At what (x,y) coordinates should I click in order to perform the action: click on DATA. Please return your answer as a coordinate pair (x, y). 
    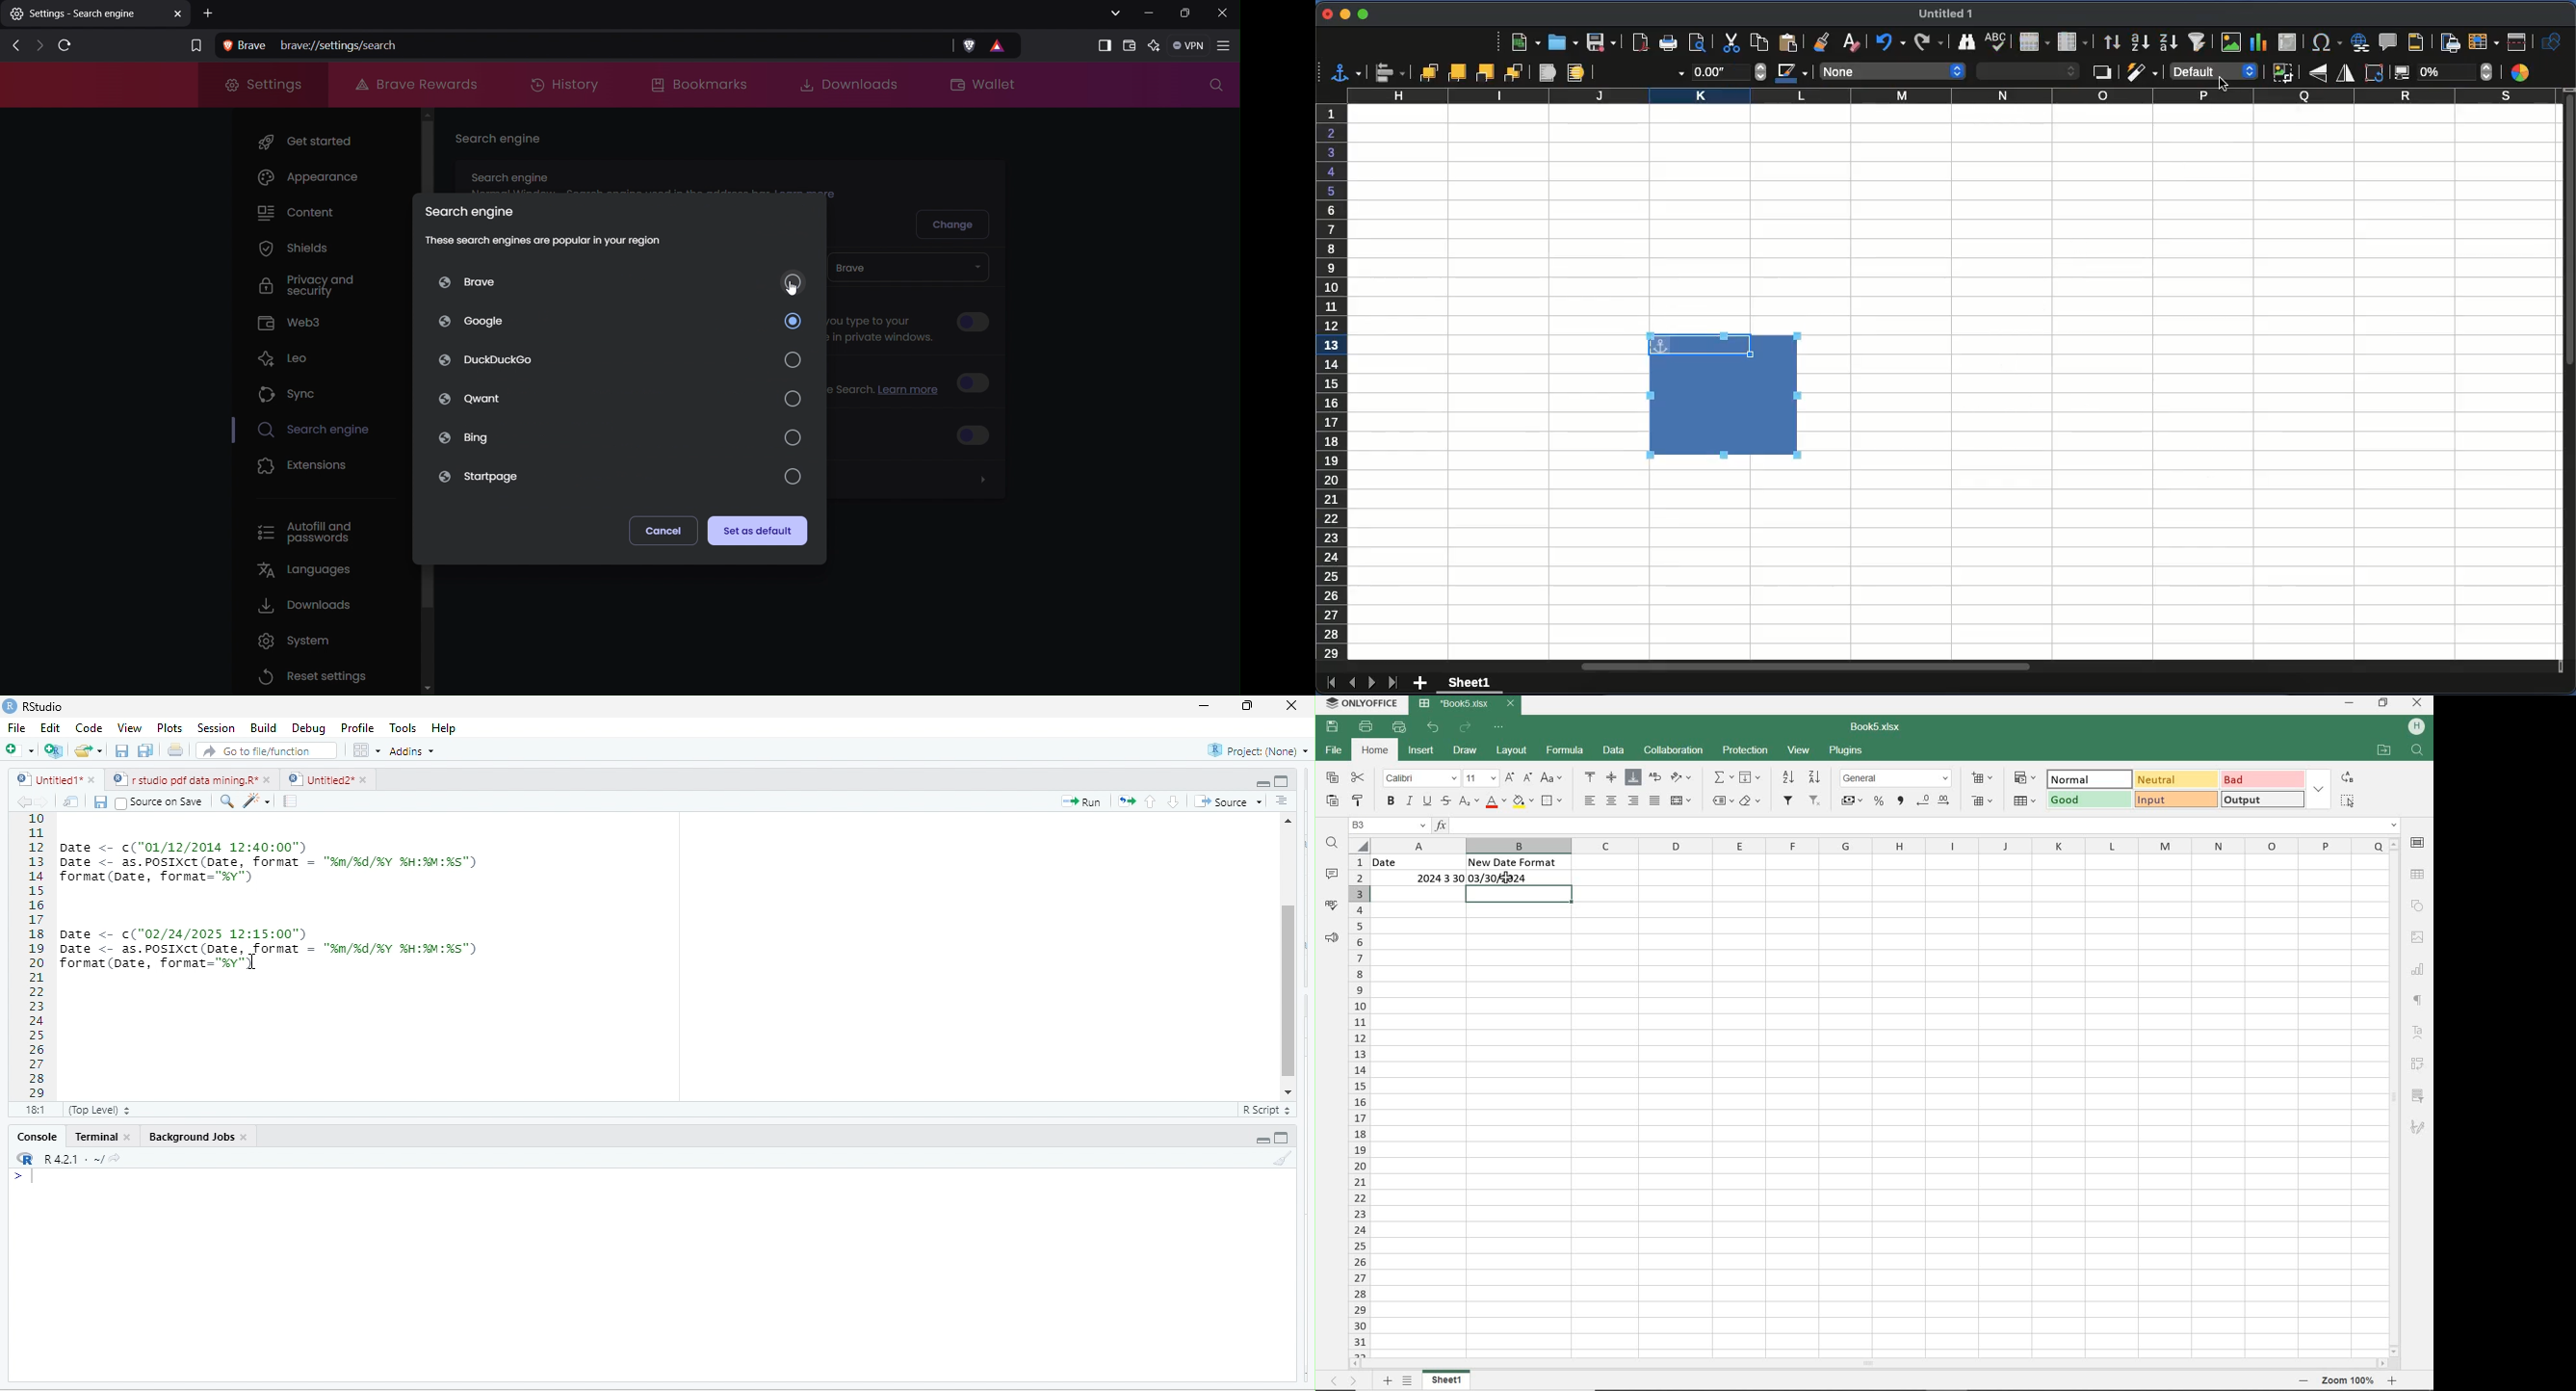
    Looking at the image, I should click on (1614, 751).